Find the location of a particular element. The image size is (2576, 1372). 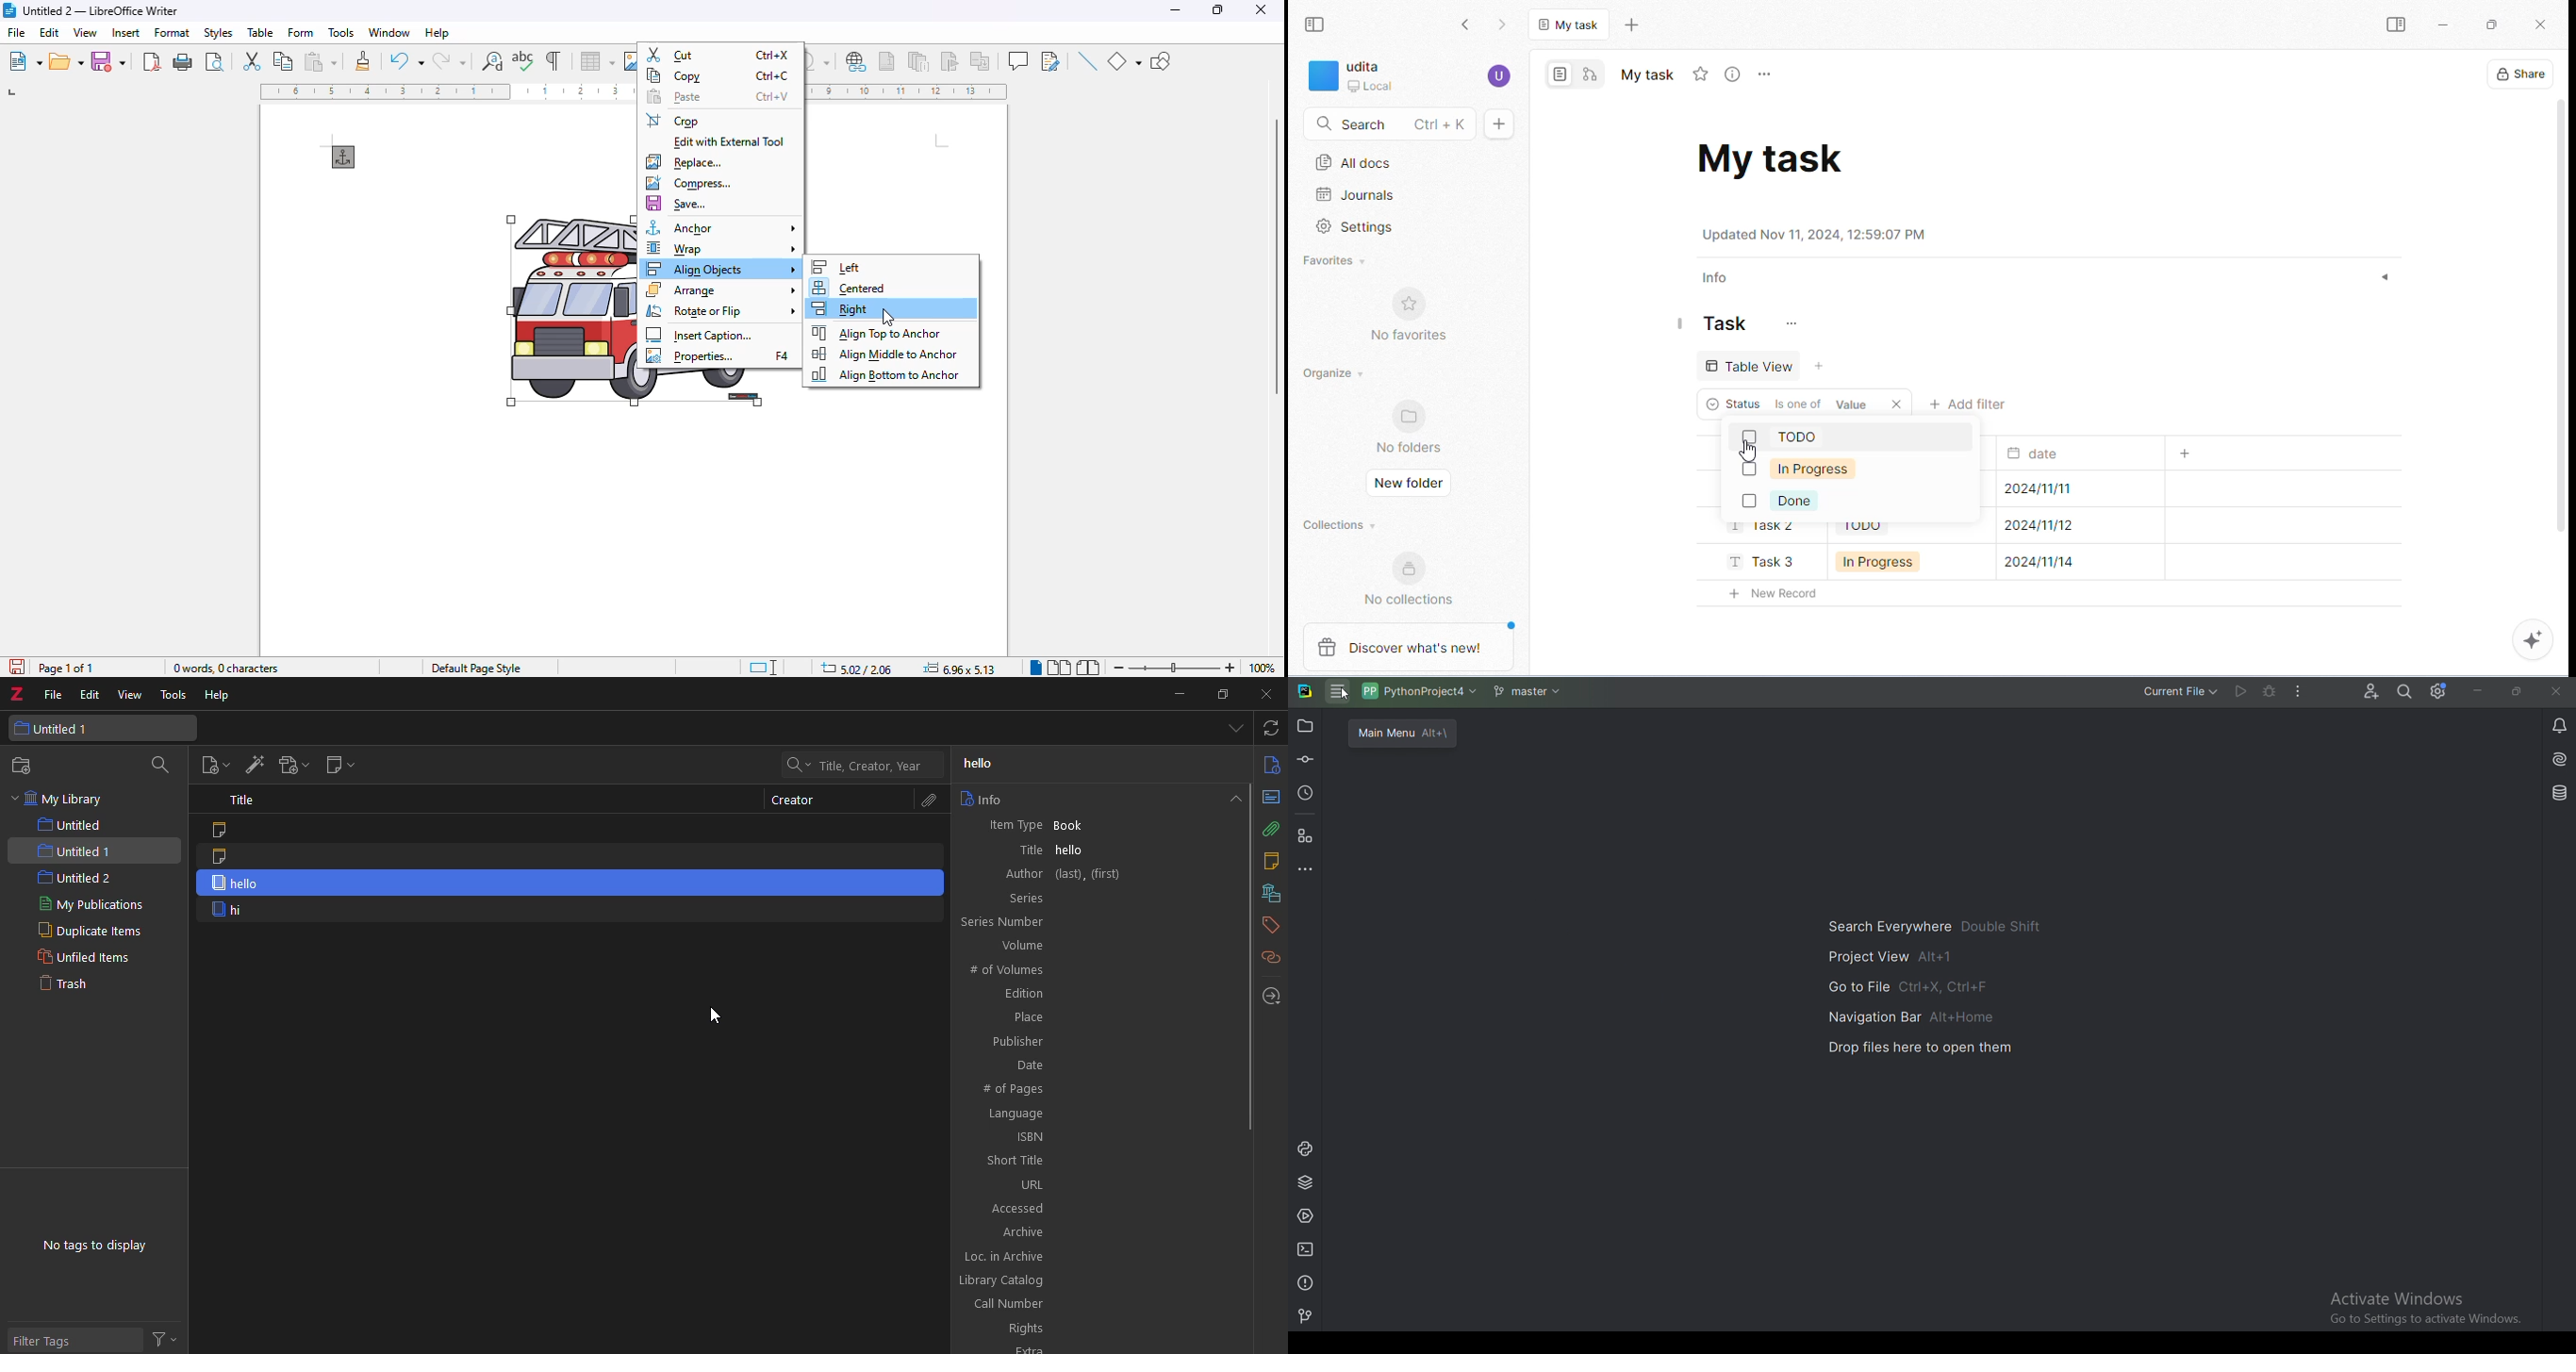

close is located at coordinates (1261, 9).